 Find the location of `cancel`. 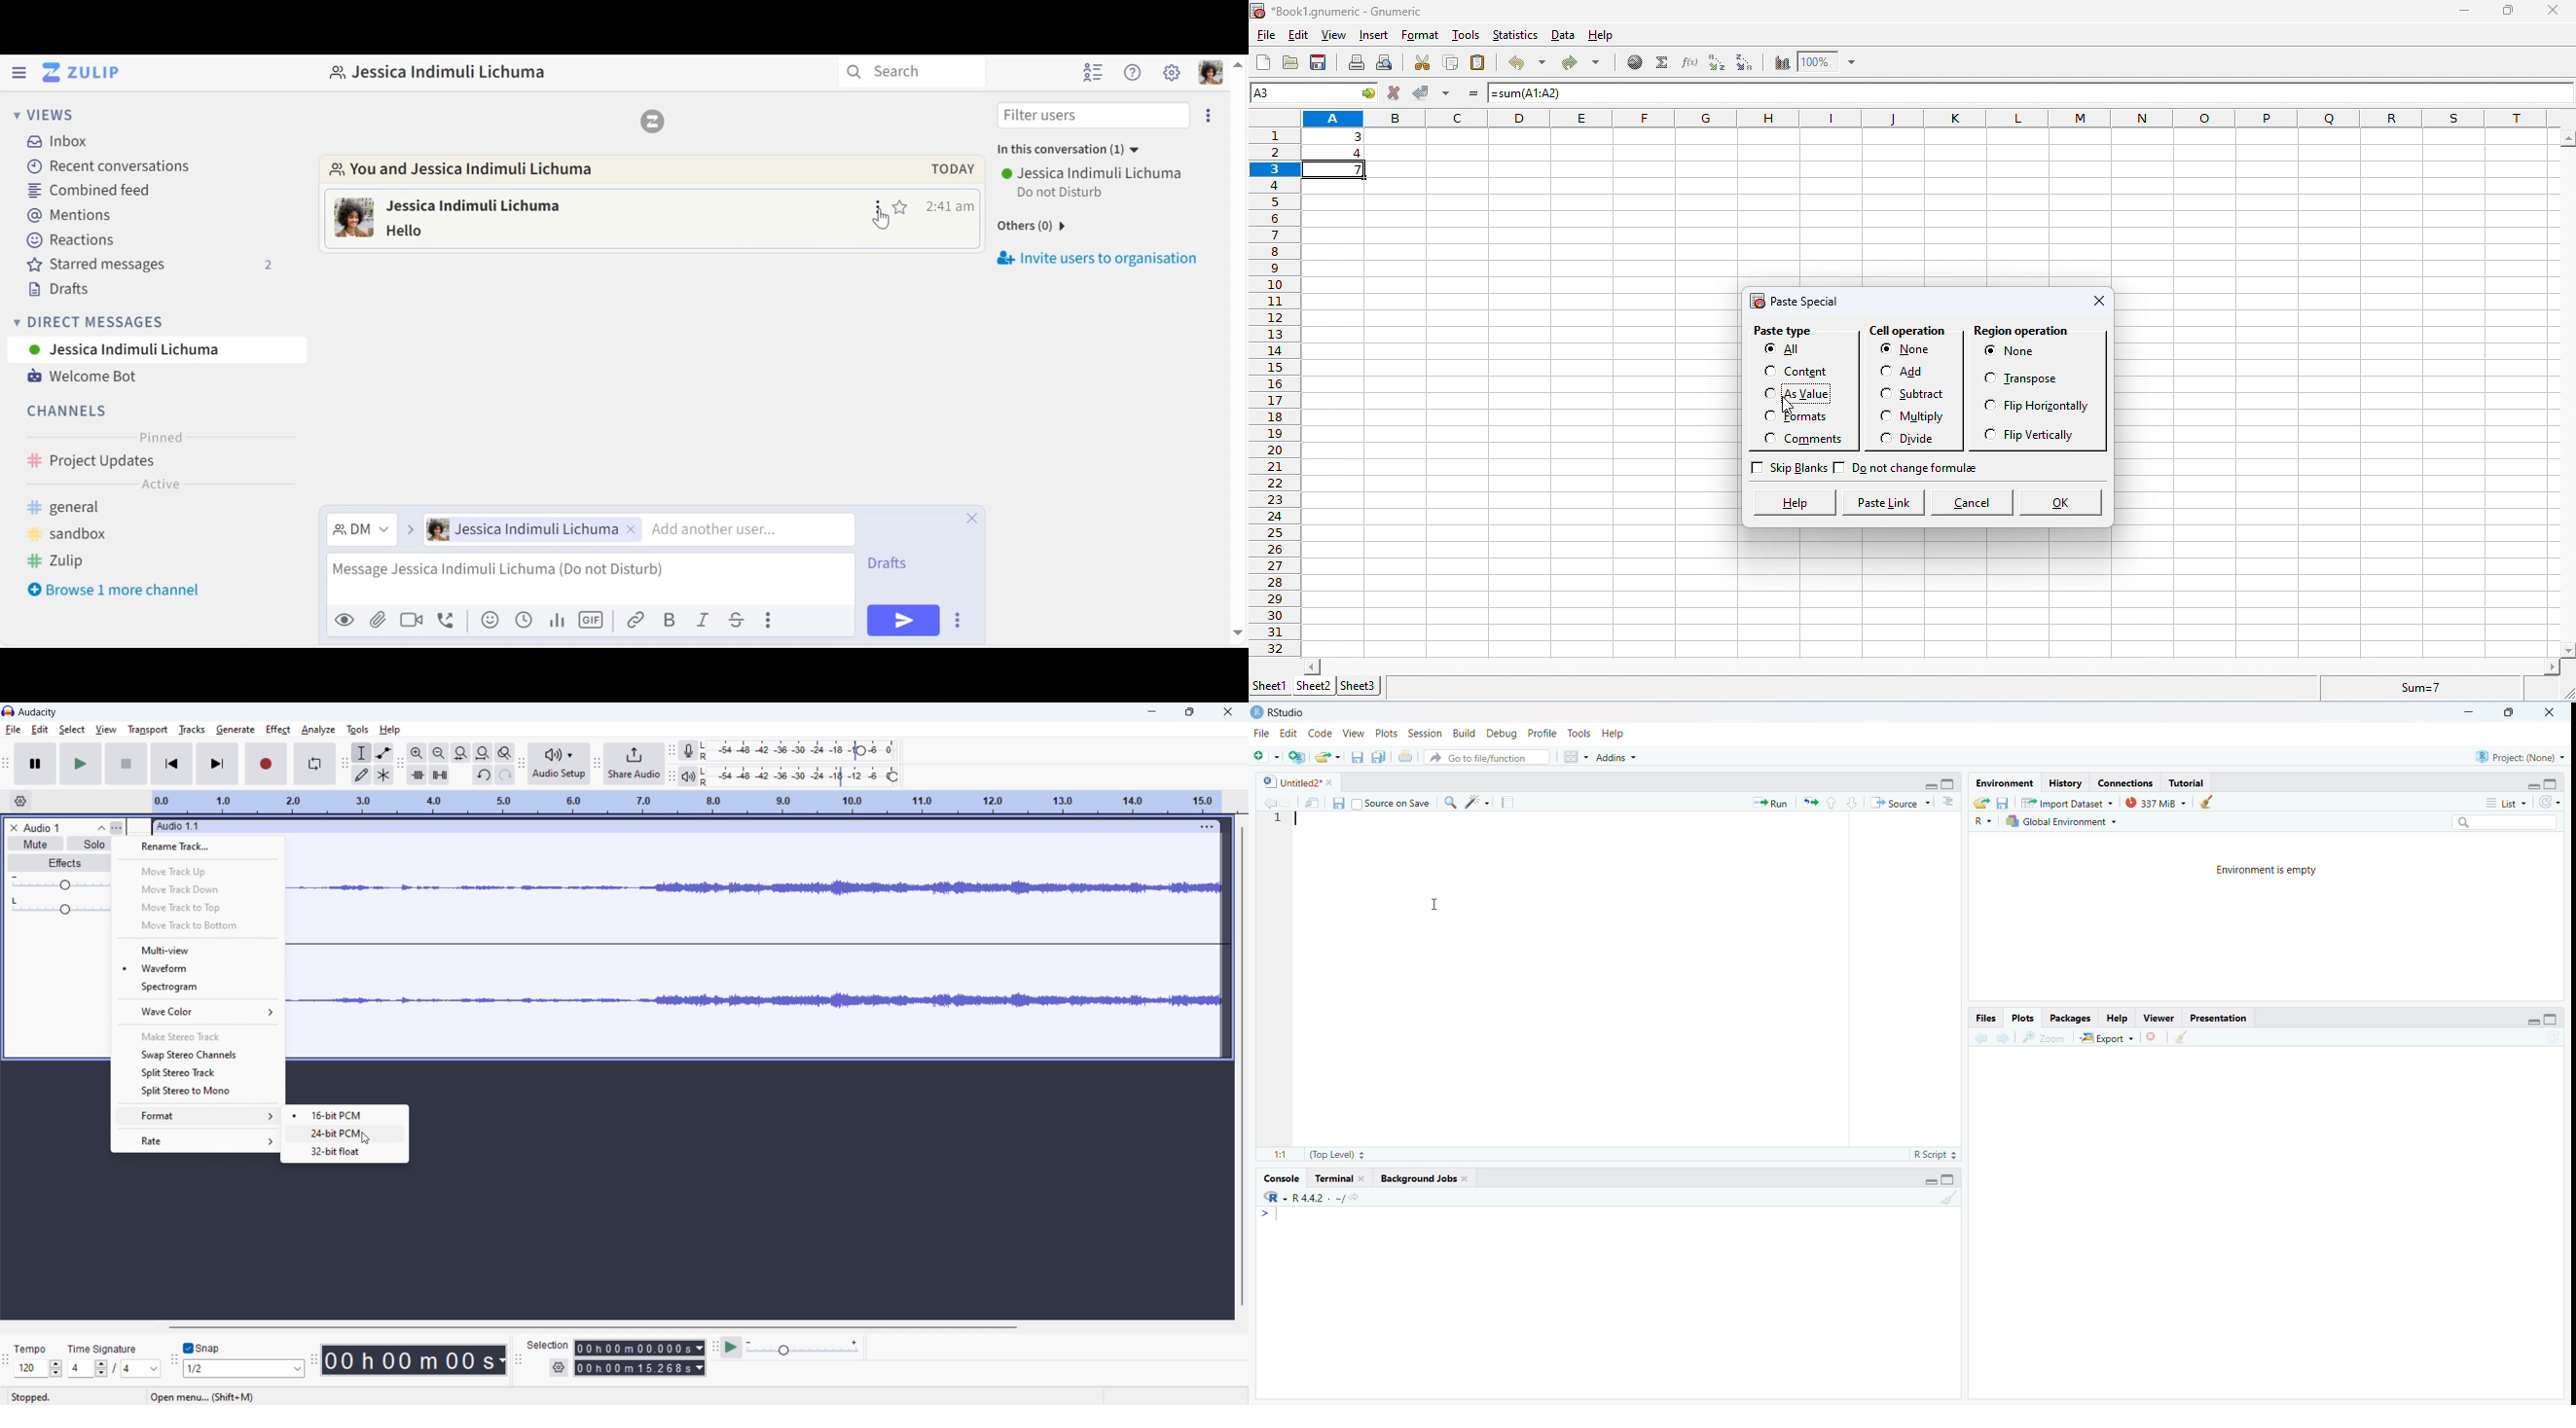

cancel is located at coordinates (1972, 501).